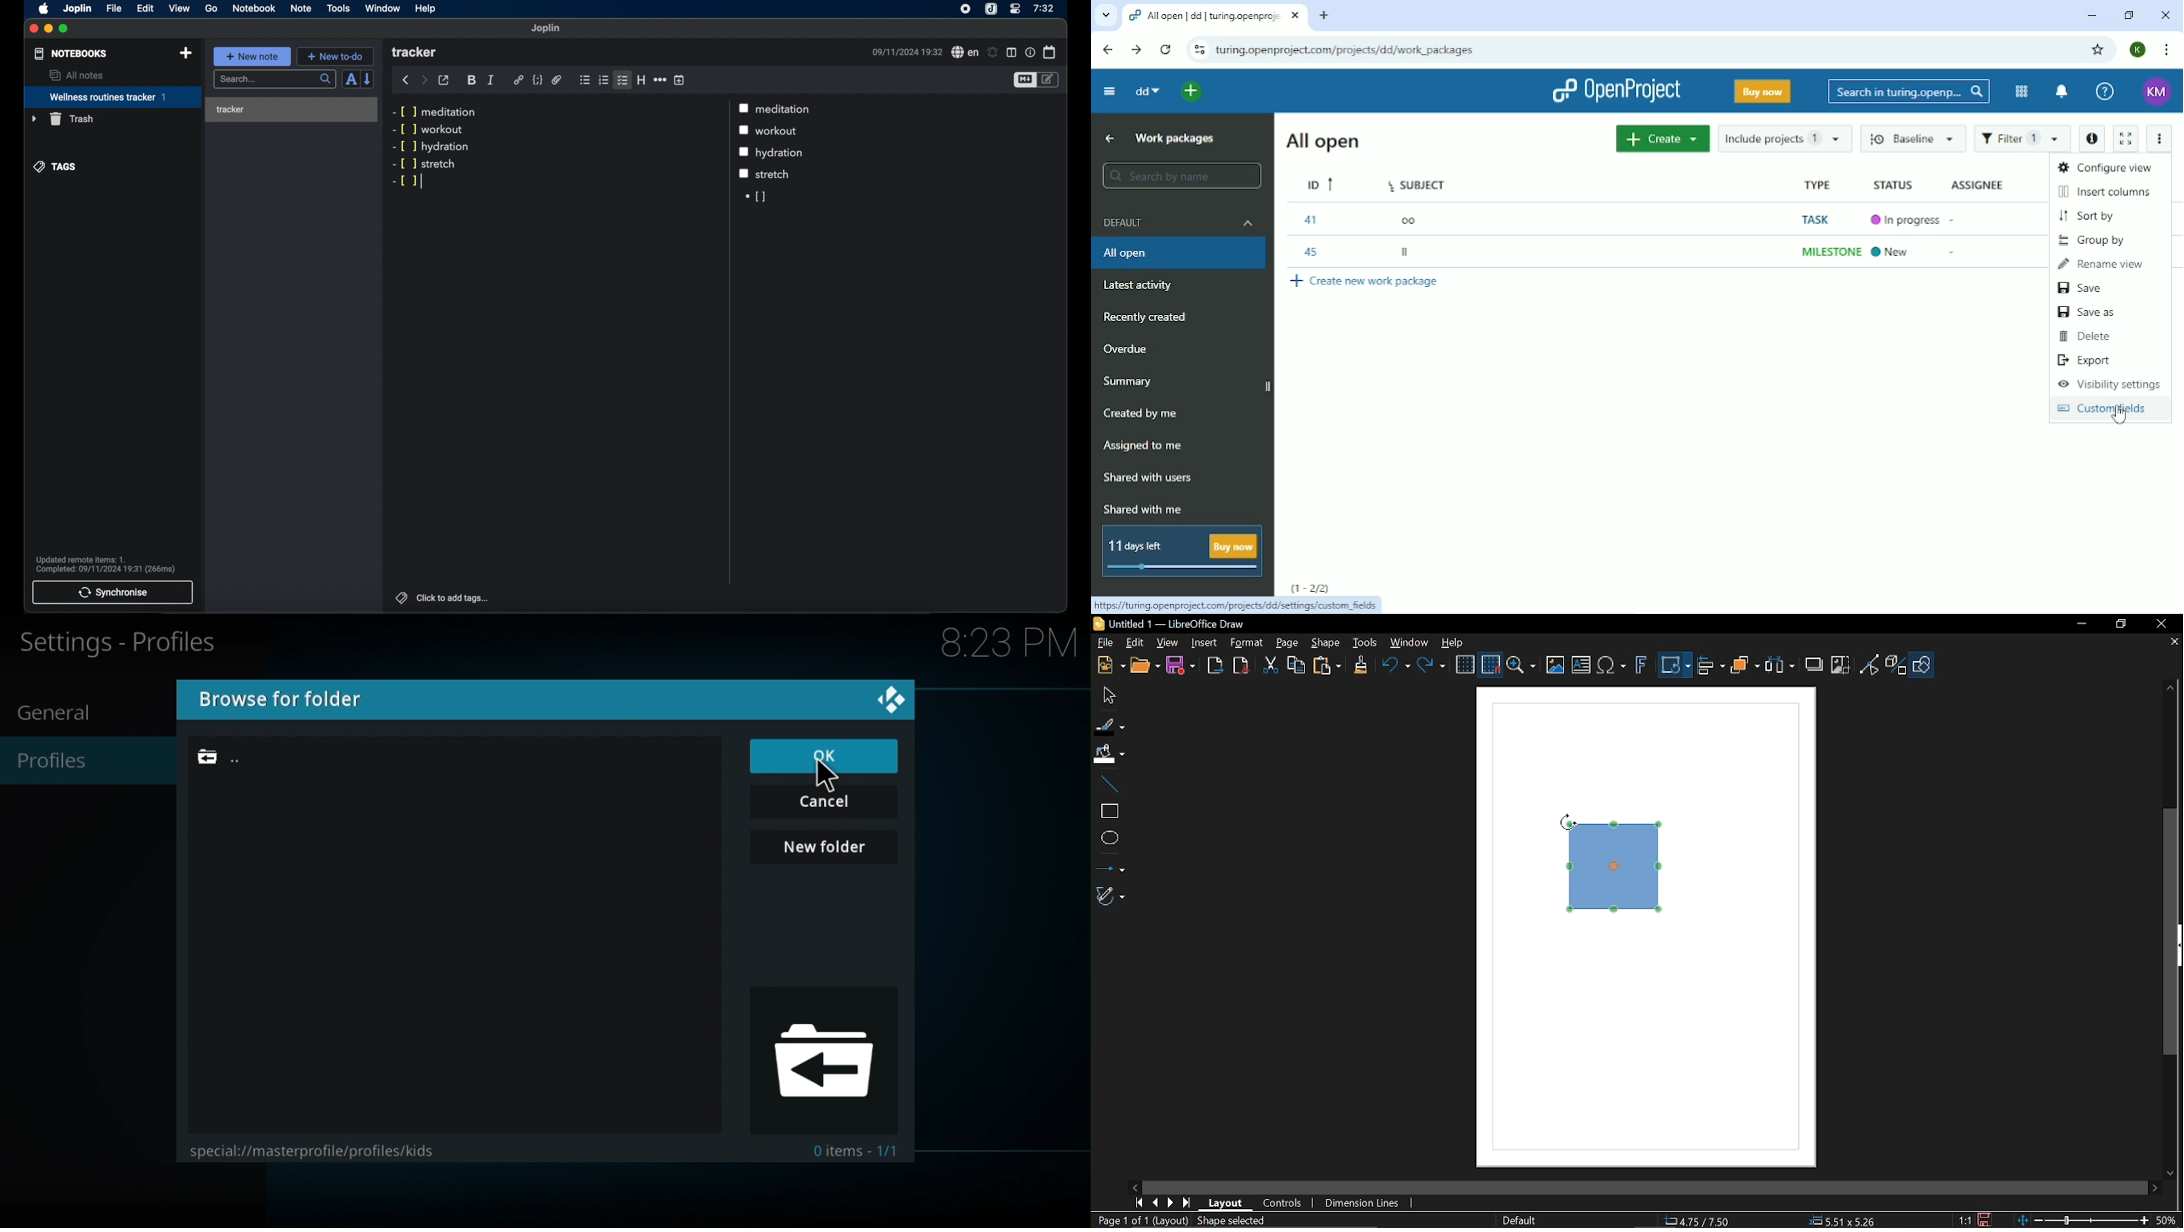 Image resolution: width=2184 pixels, height=1232 pixels. Describe the element at coordinates (49, 29) in the screenshot. I see `minimize` at that location.